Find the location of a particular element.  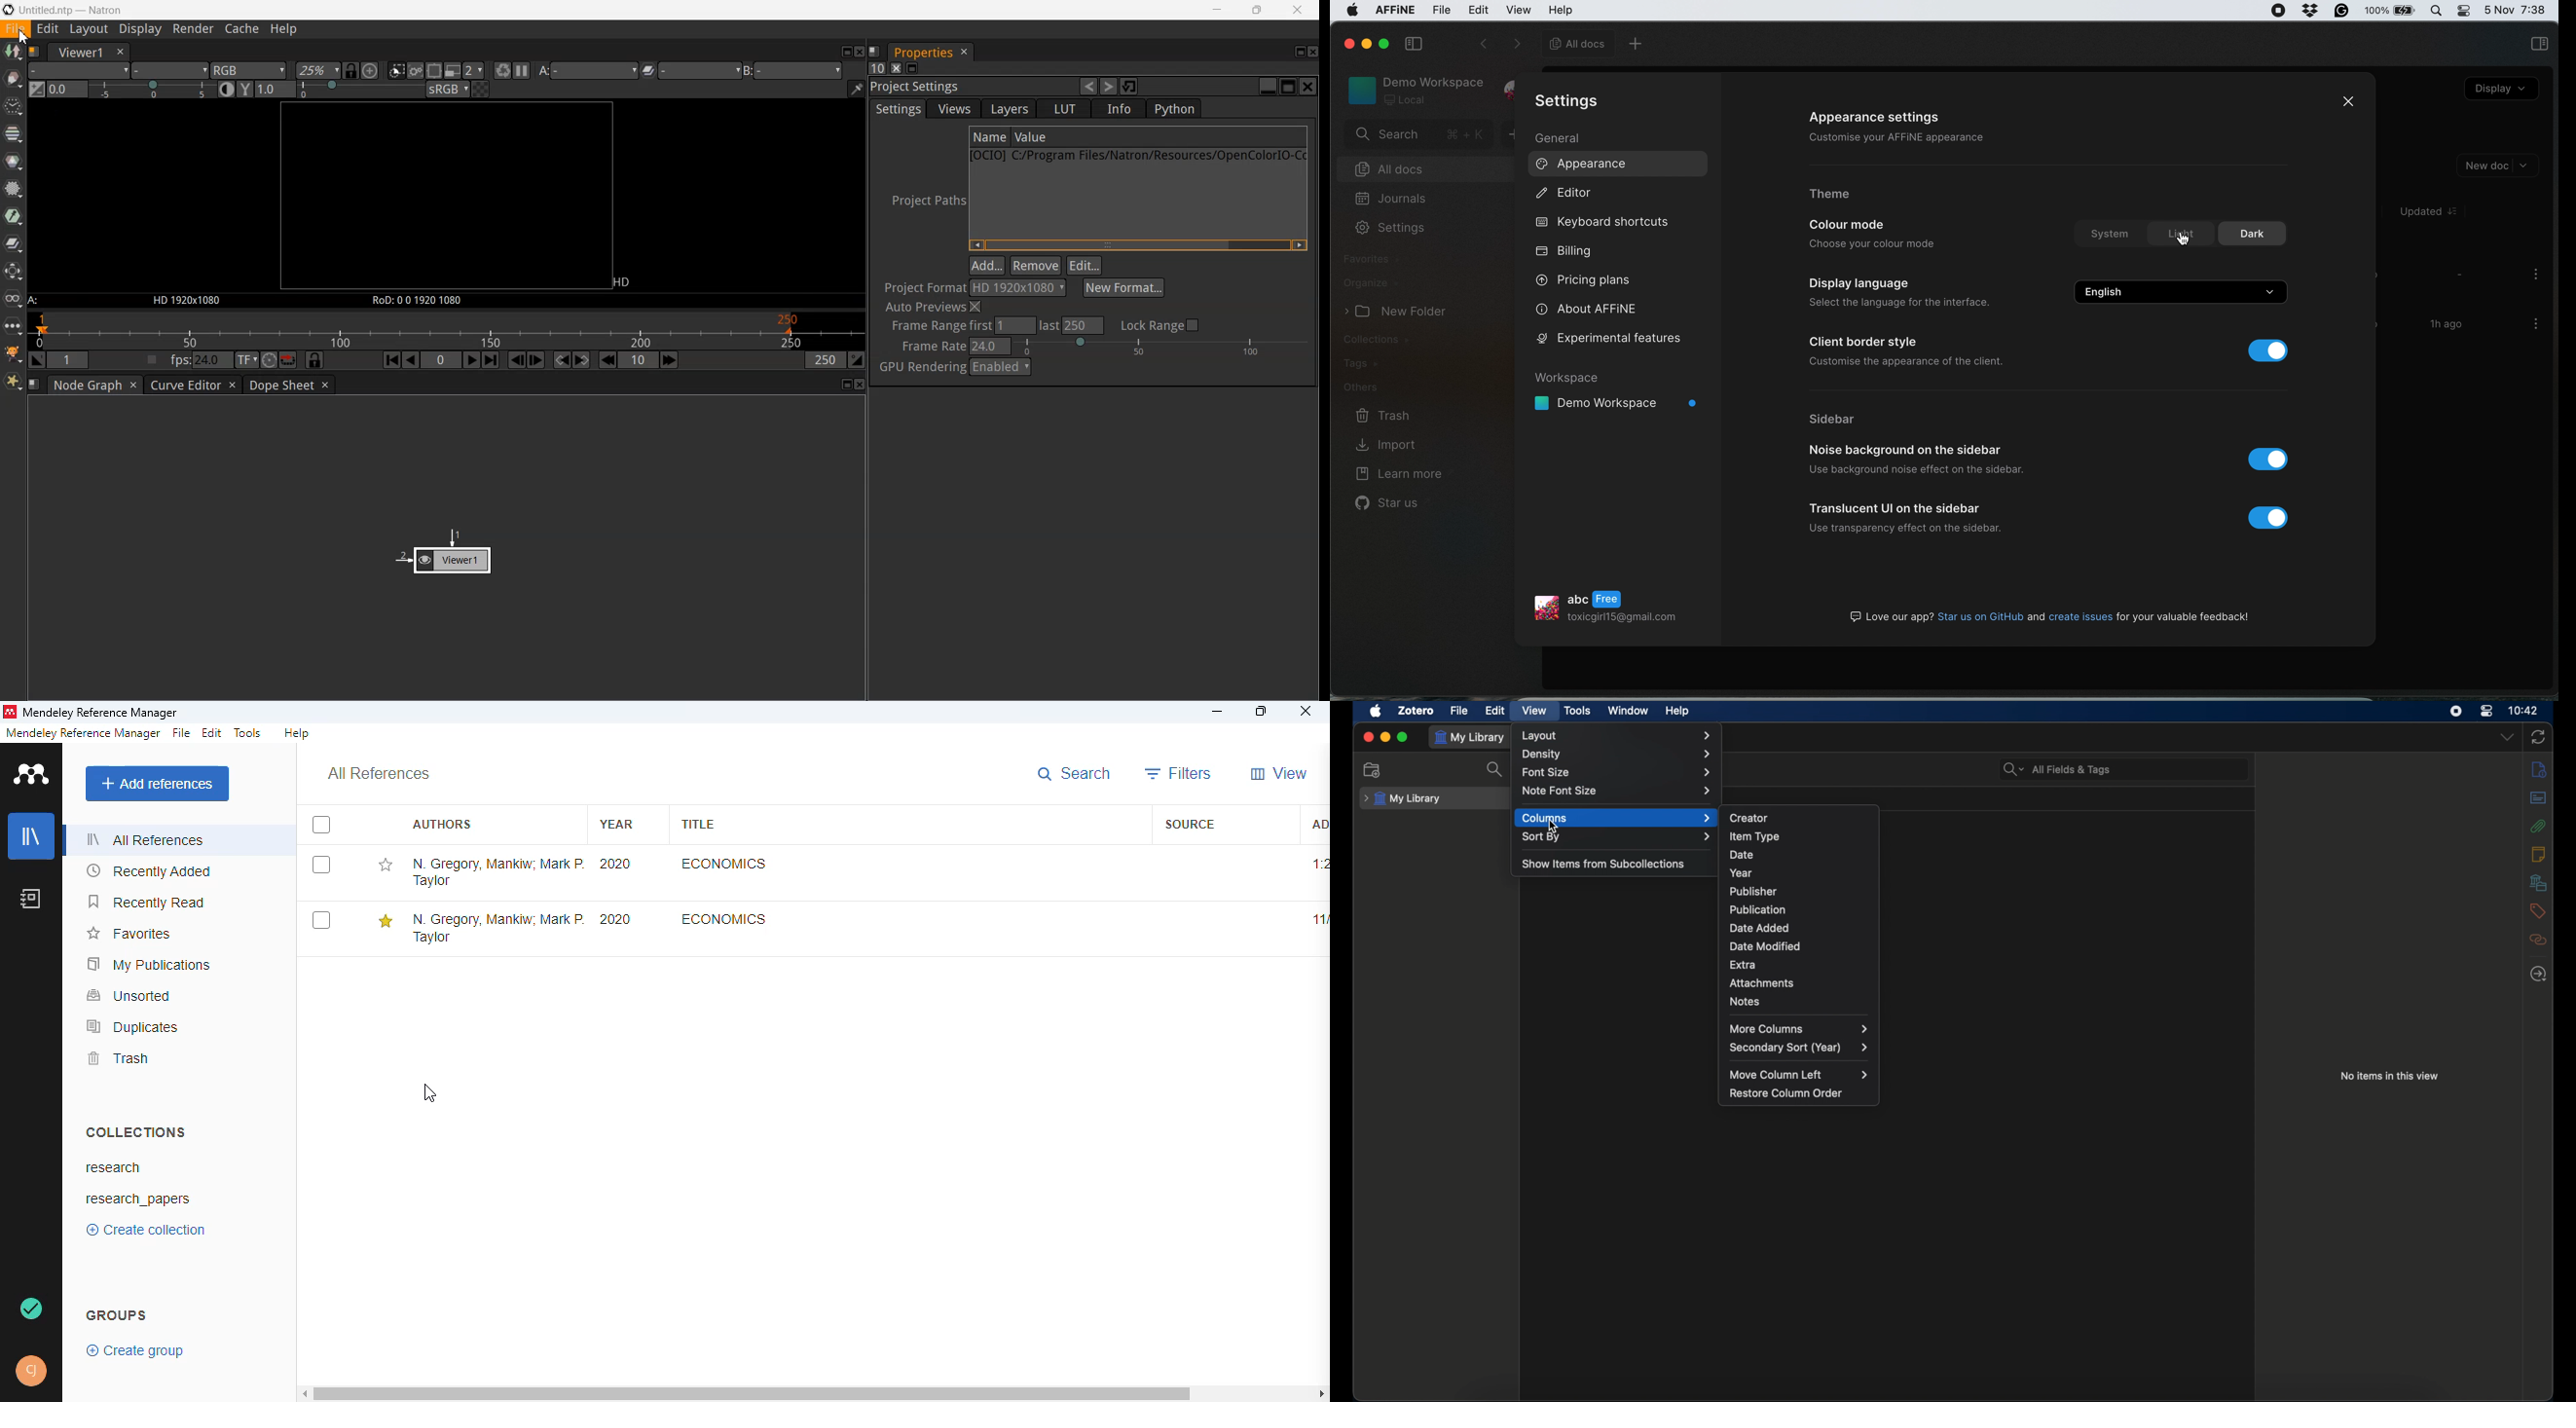

columns is located at coordinates (1617, 818).